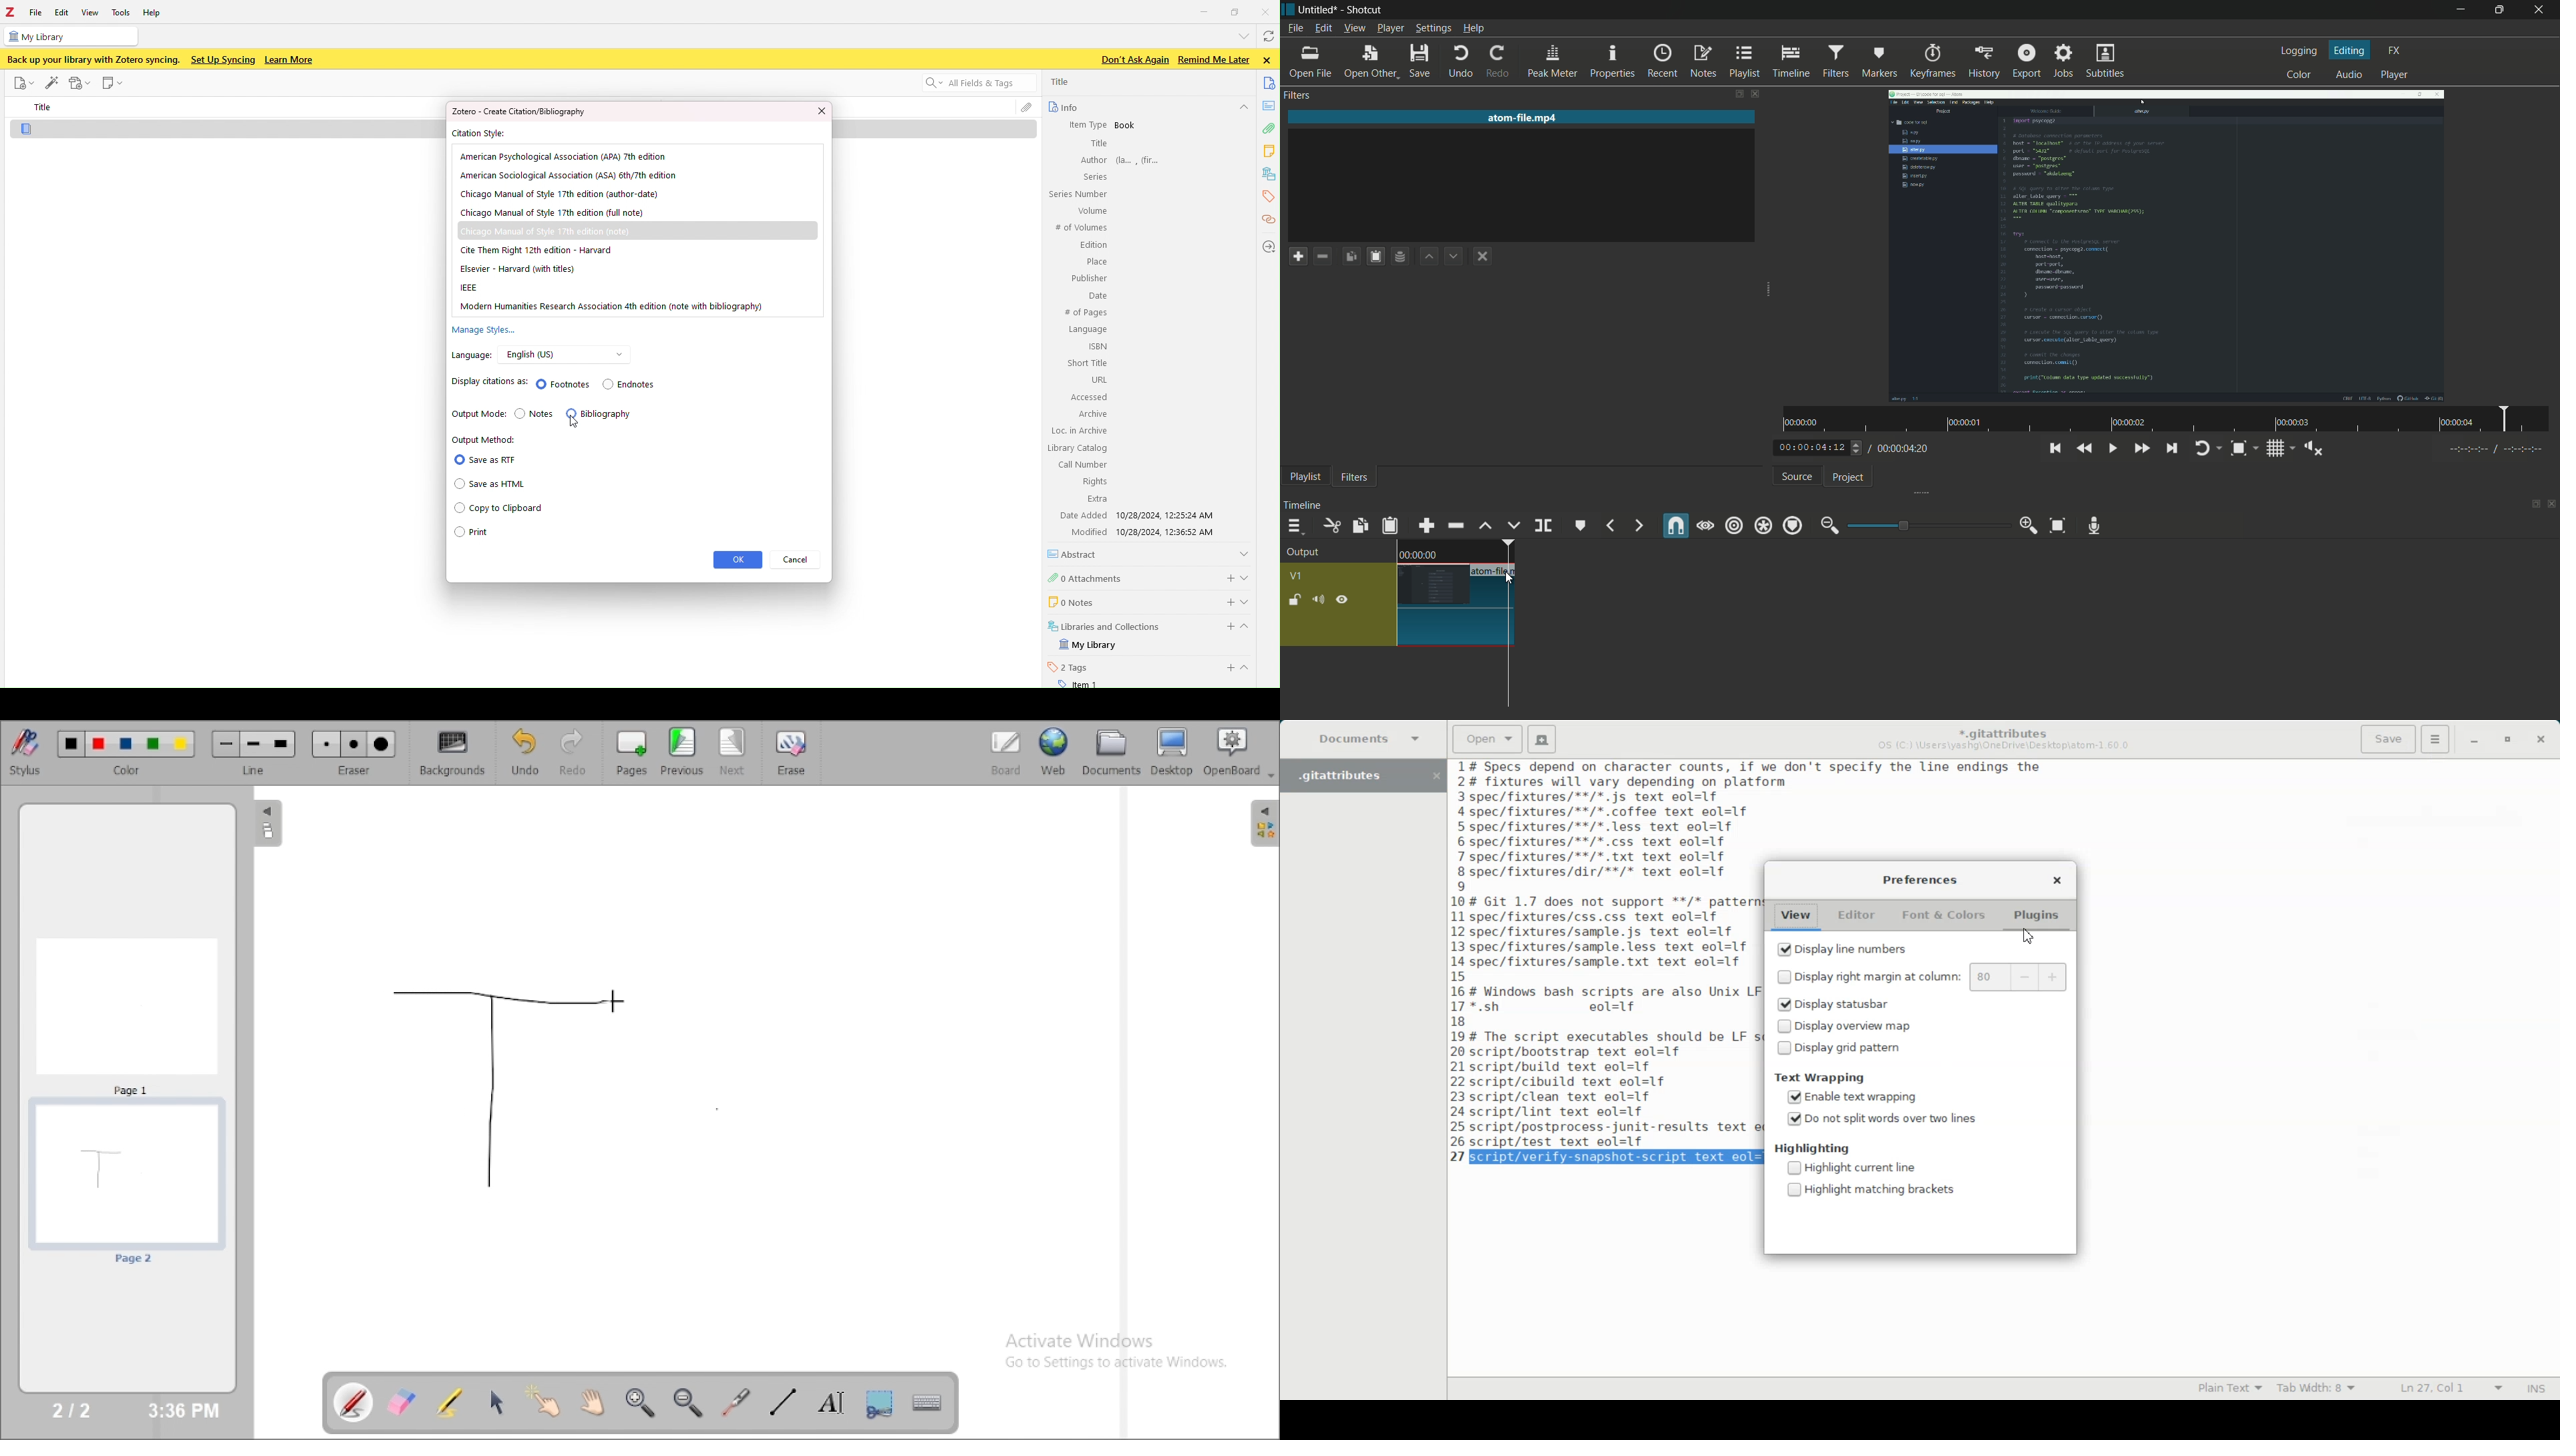  I want to click on append, so click(1427, 527).